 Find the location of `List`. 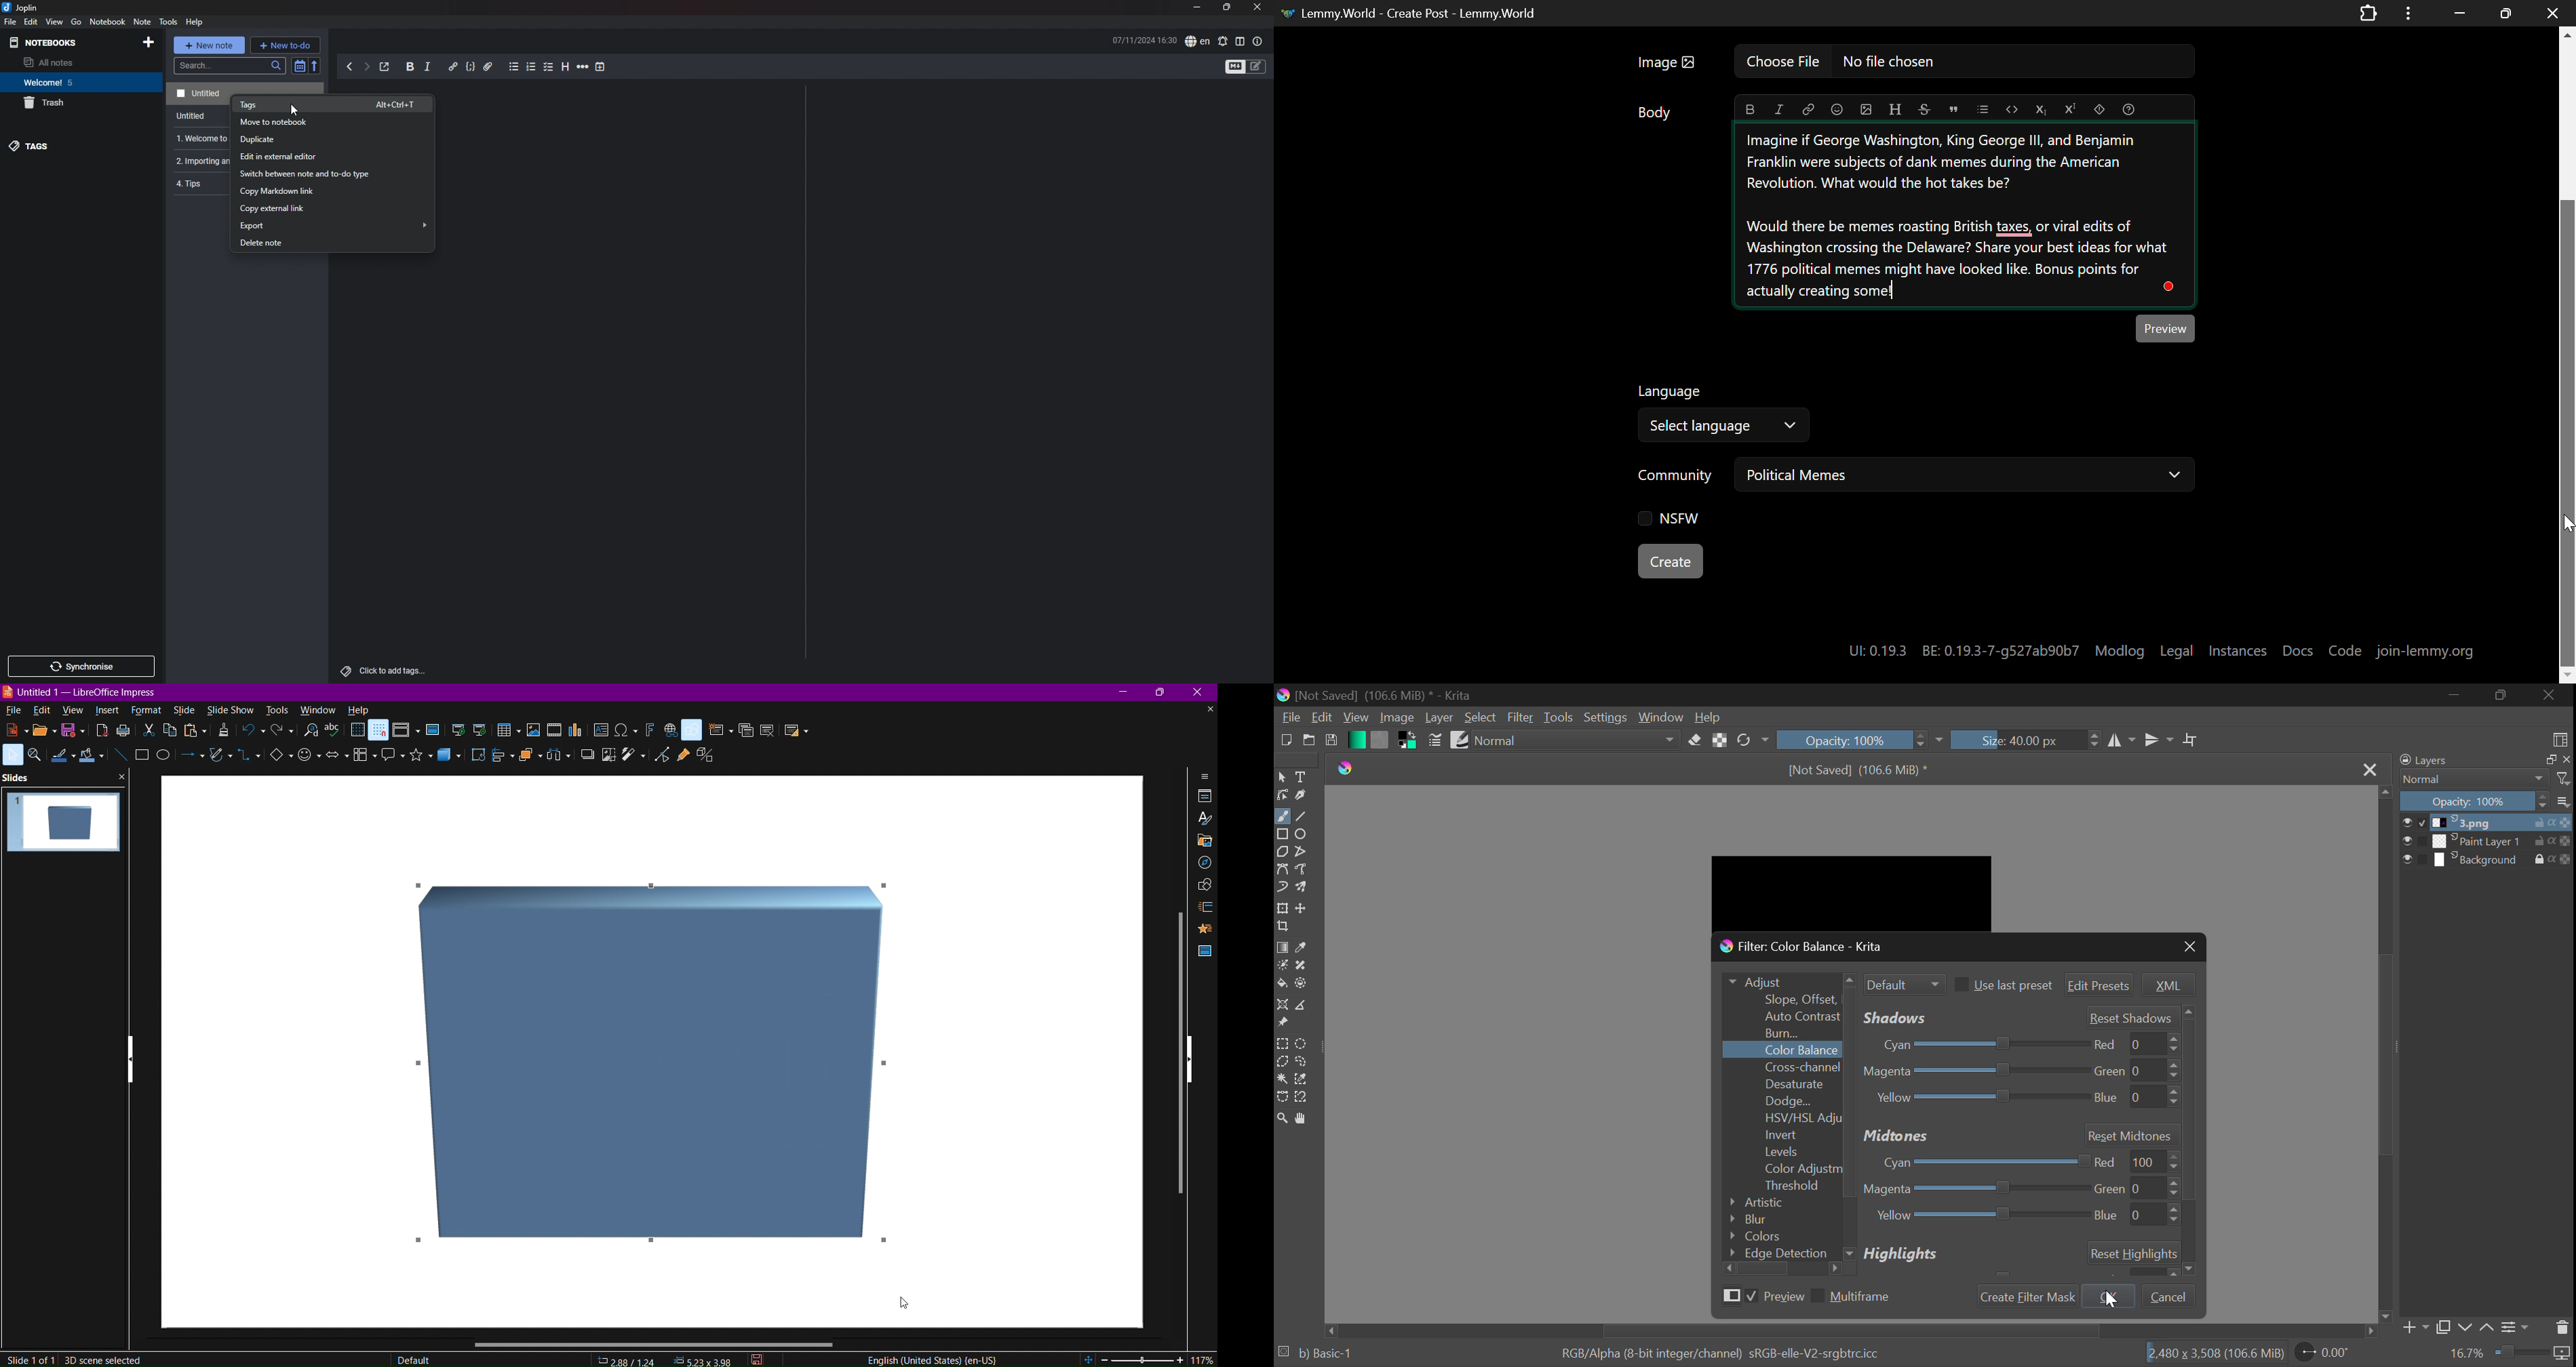

List is located at coordinates (1983, 109).